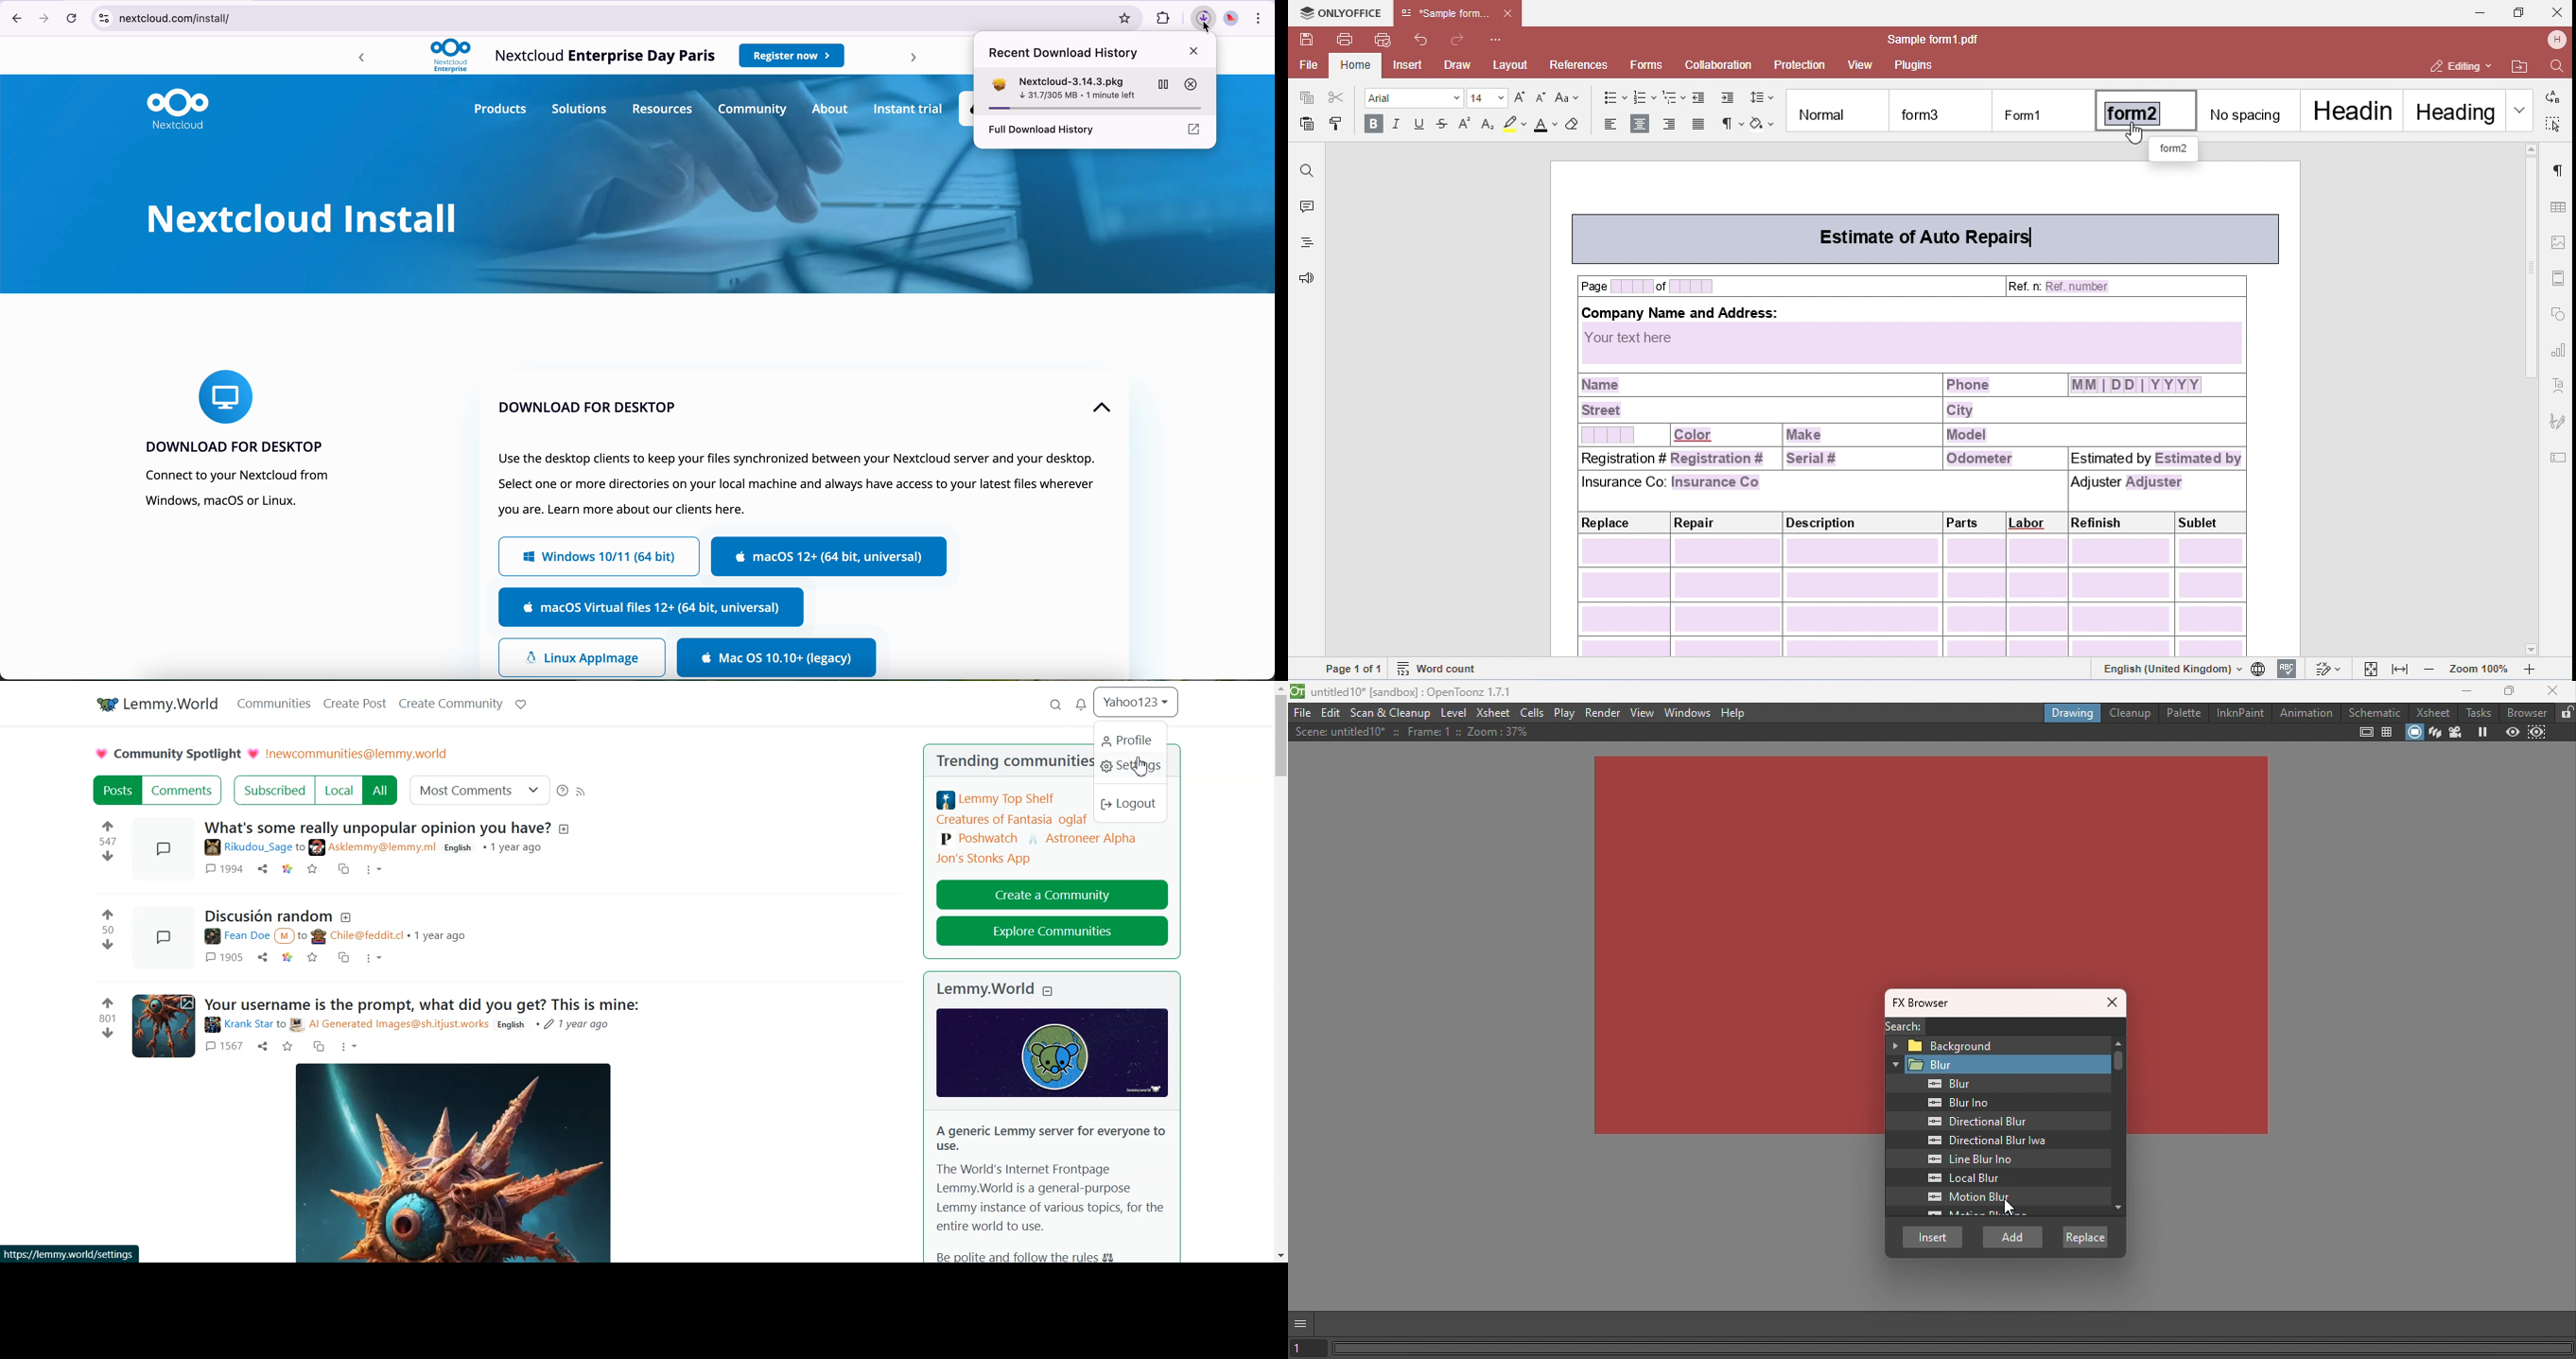 The height and width of the screenshot is (1372, 2576). Describe the element at coordinates (1095, 91) in the screenshot. I see `Nextcloud-3.14 3.pkg 23.5/305 MB - 1 minute left` at that location.